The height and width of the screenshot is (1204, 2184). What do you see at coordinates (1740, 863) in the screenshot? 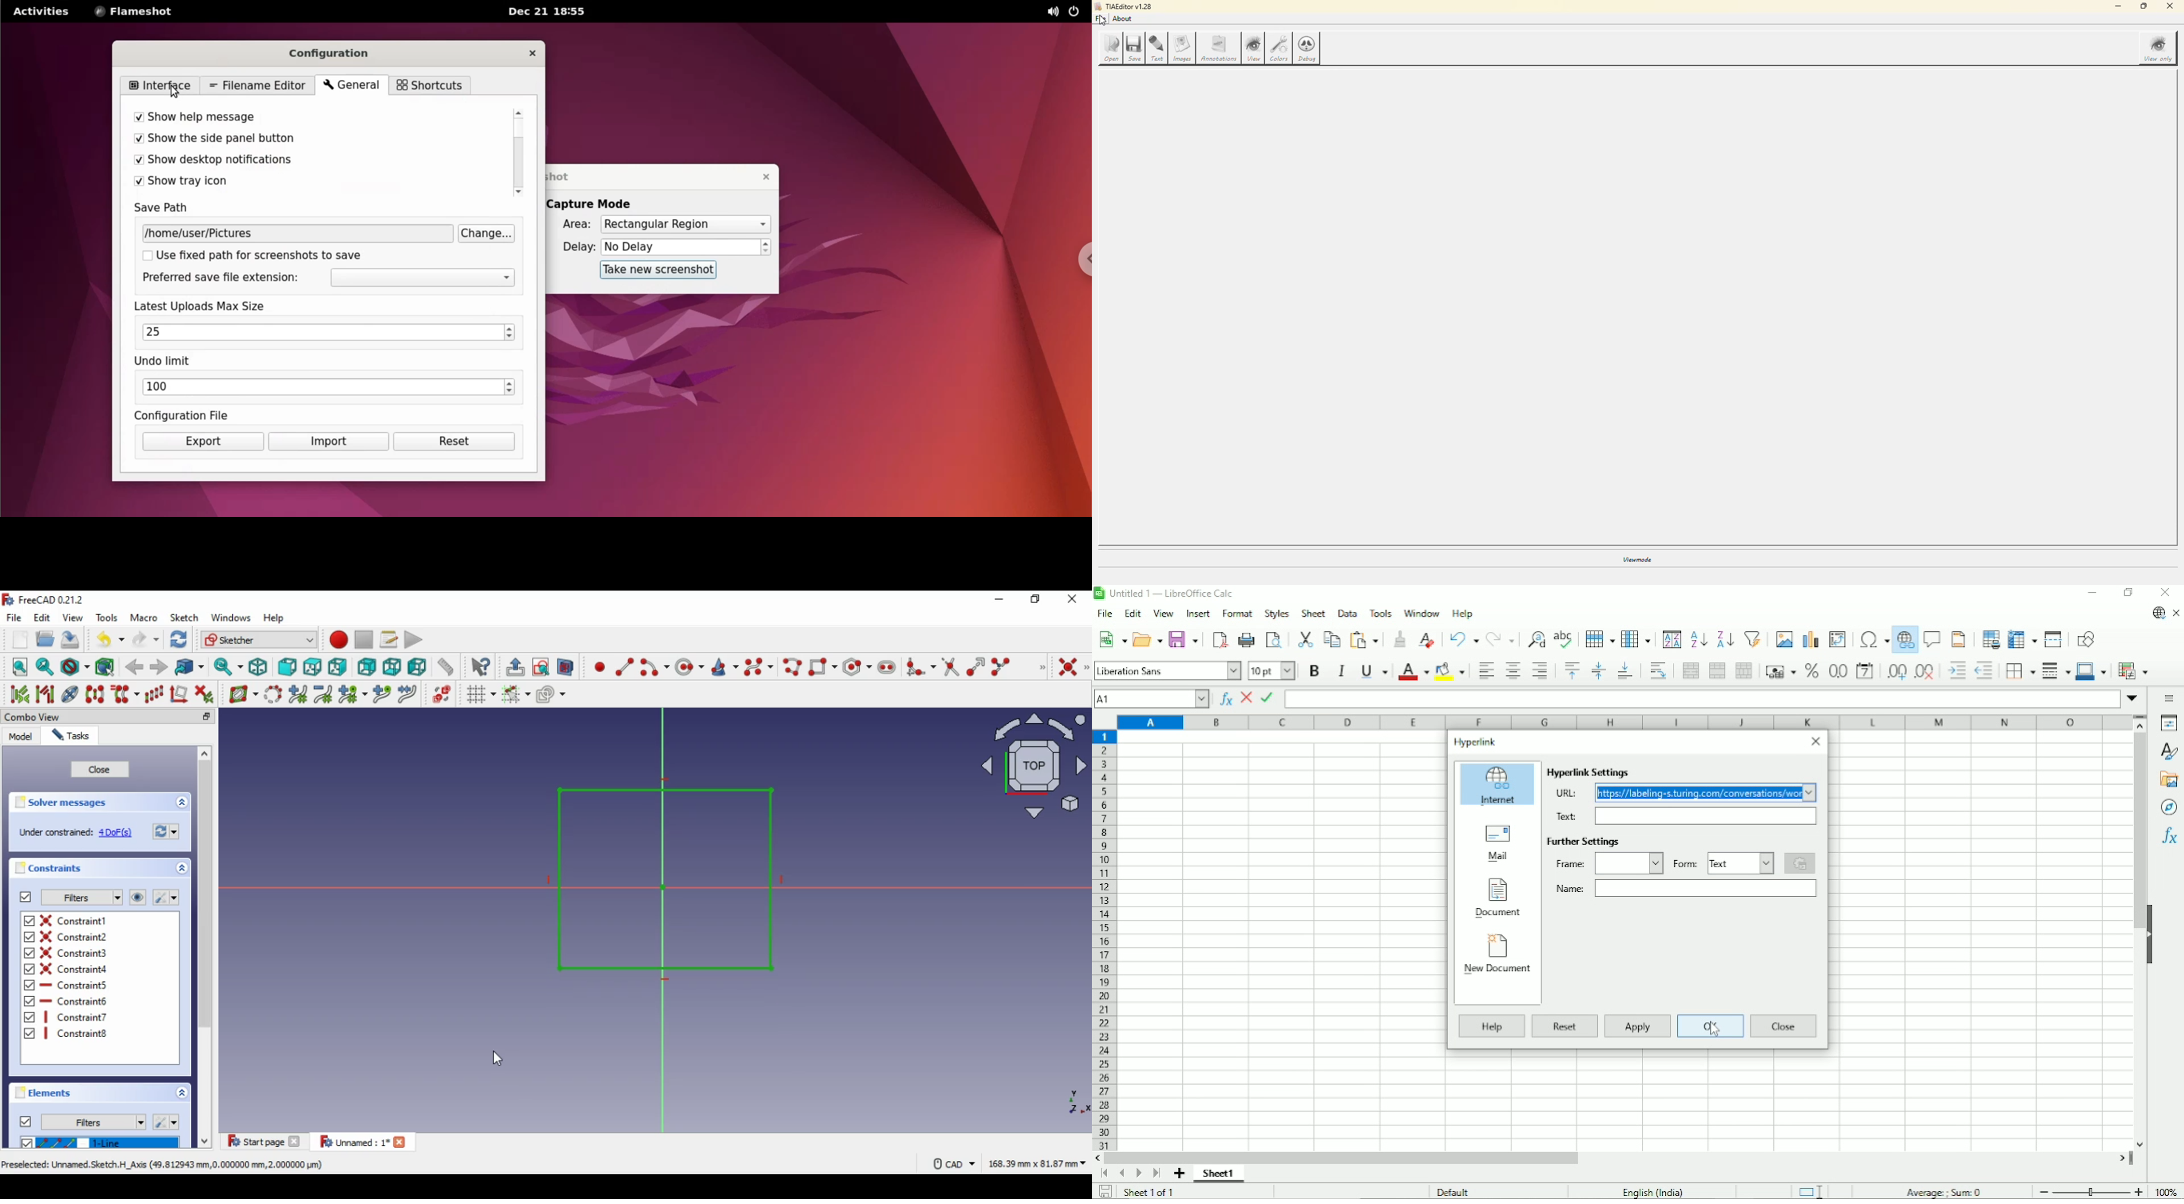
I see `Text` at bounding box center [1740, 863].